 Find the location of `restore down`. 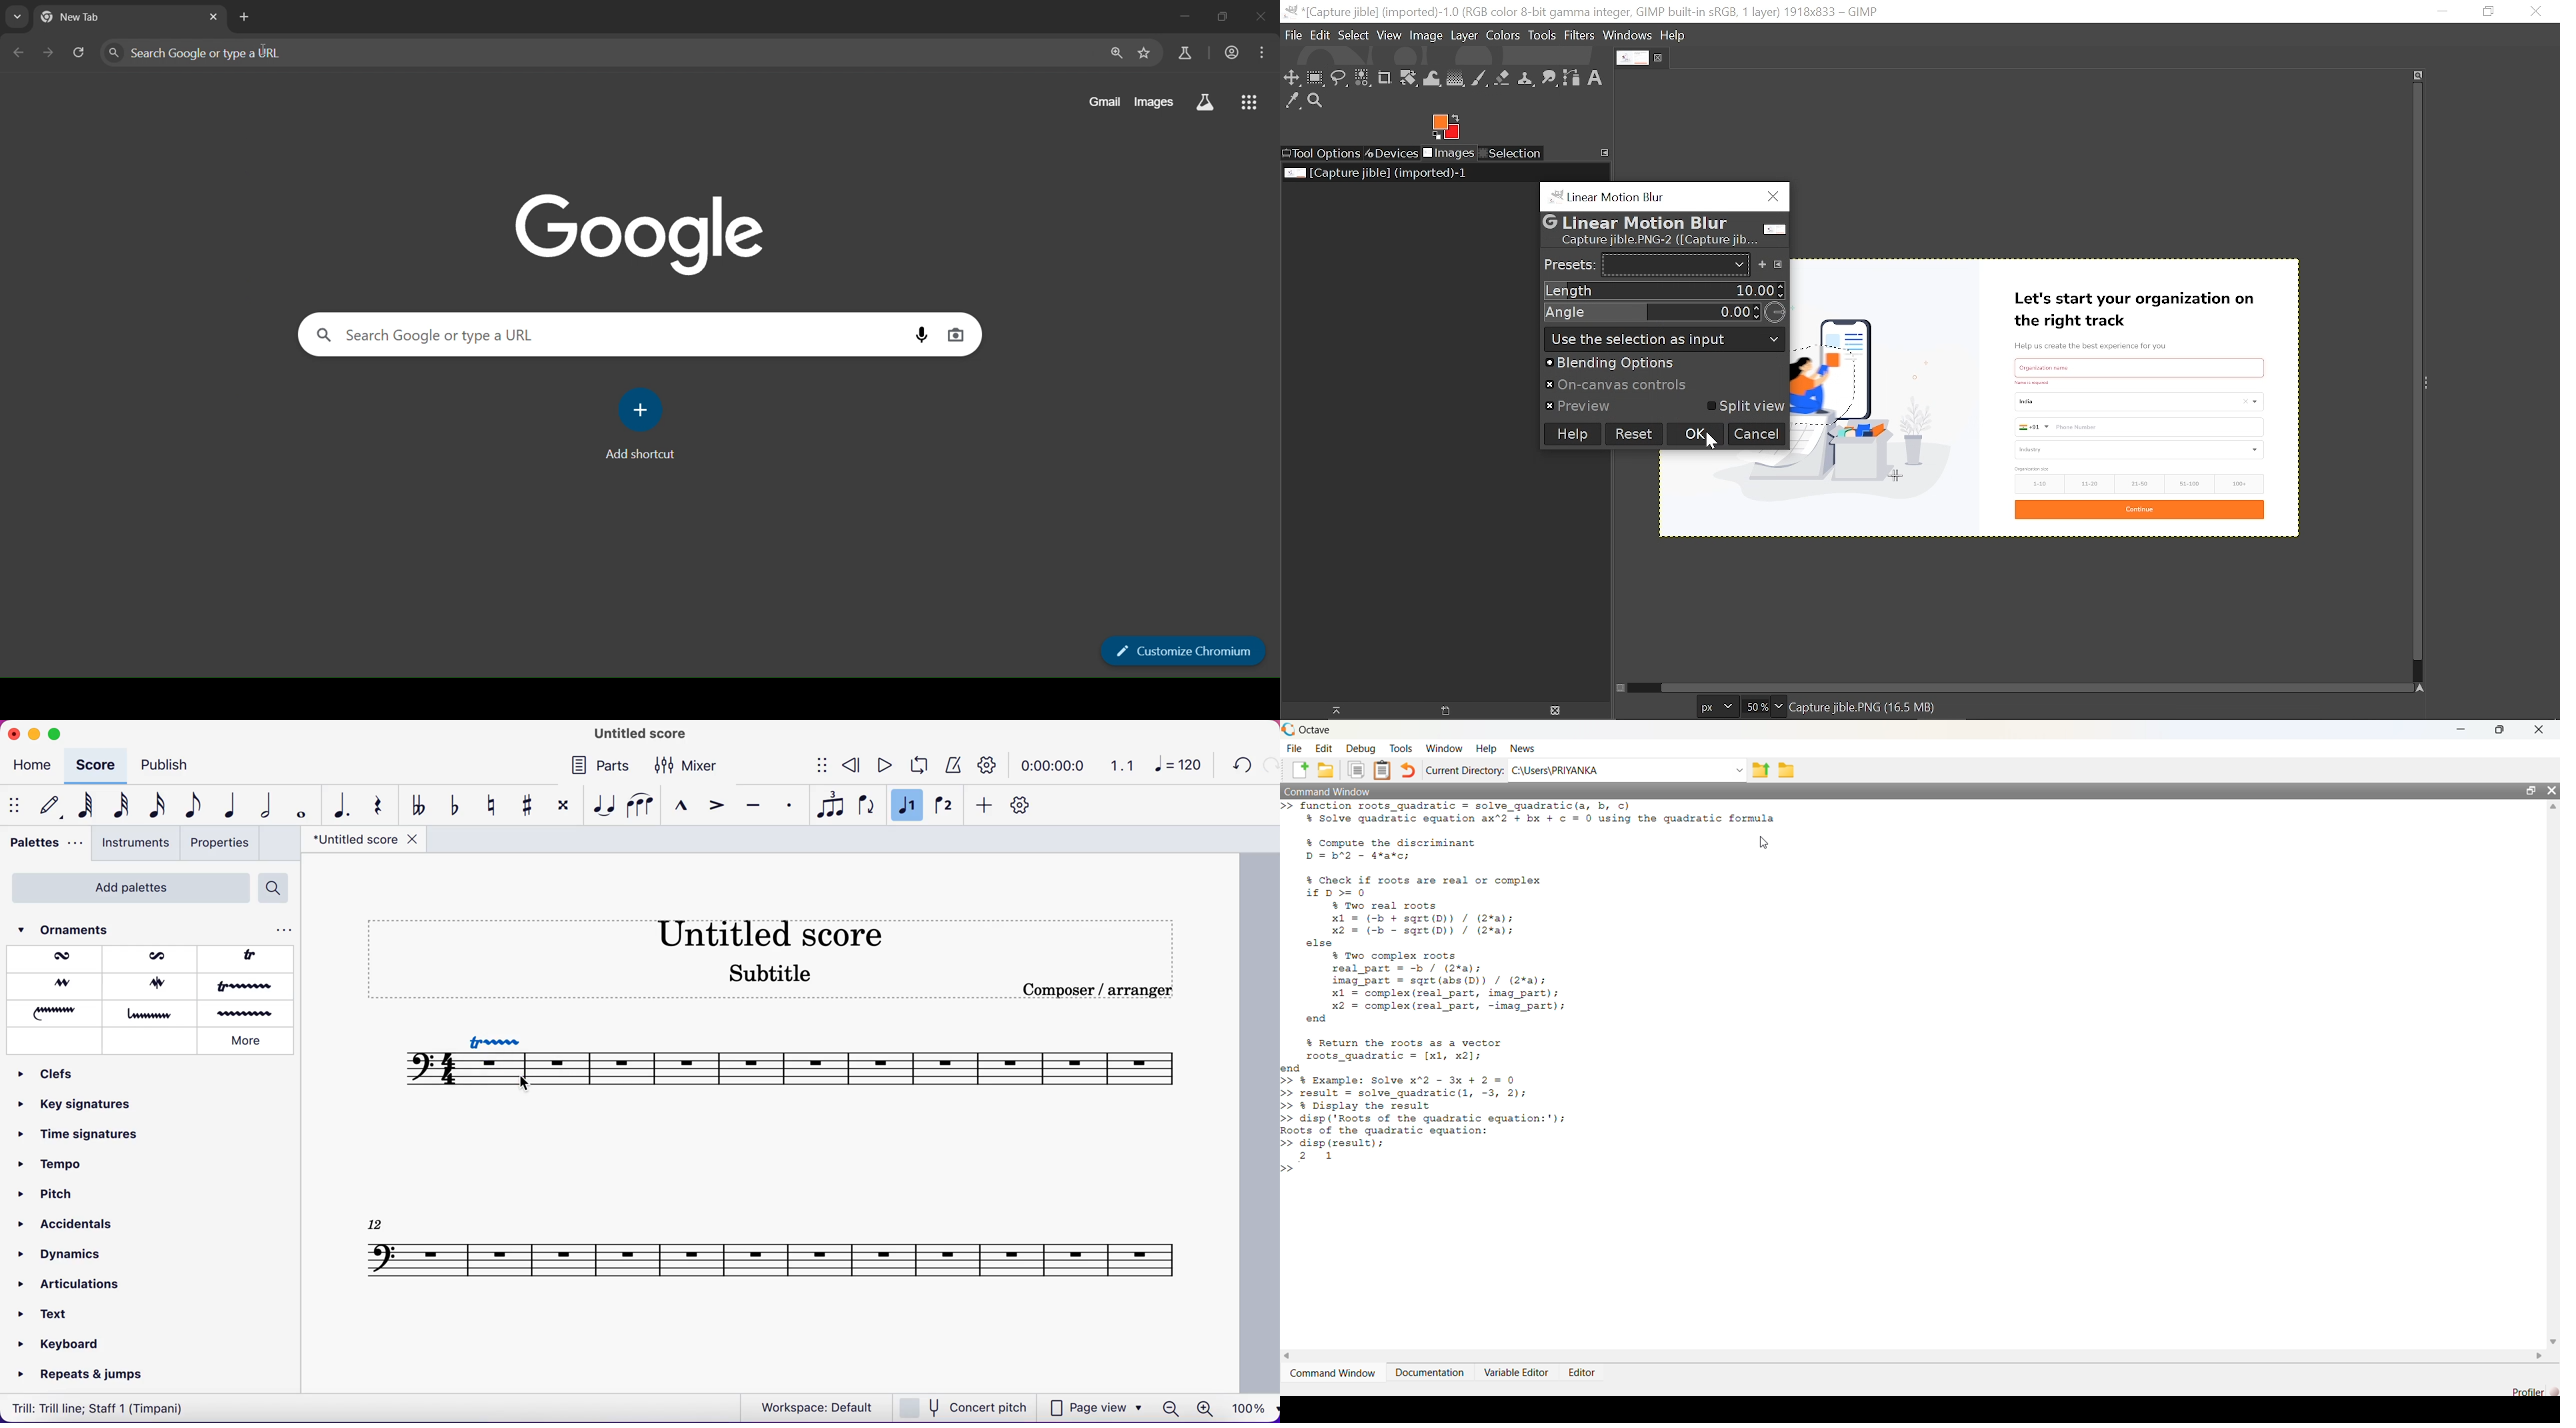

restore down is located at coordinates (2487, 11).